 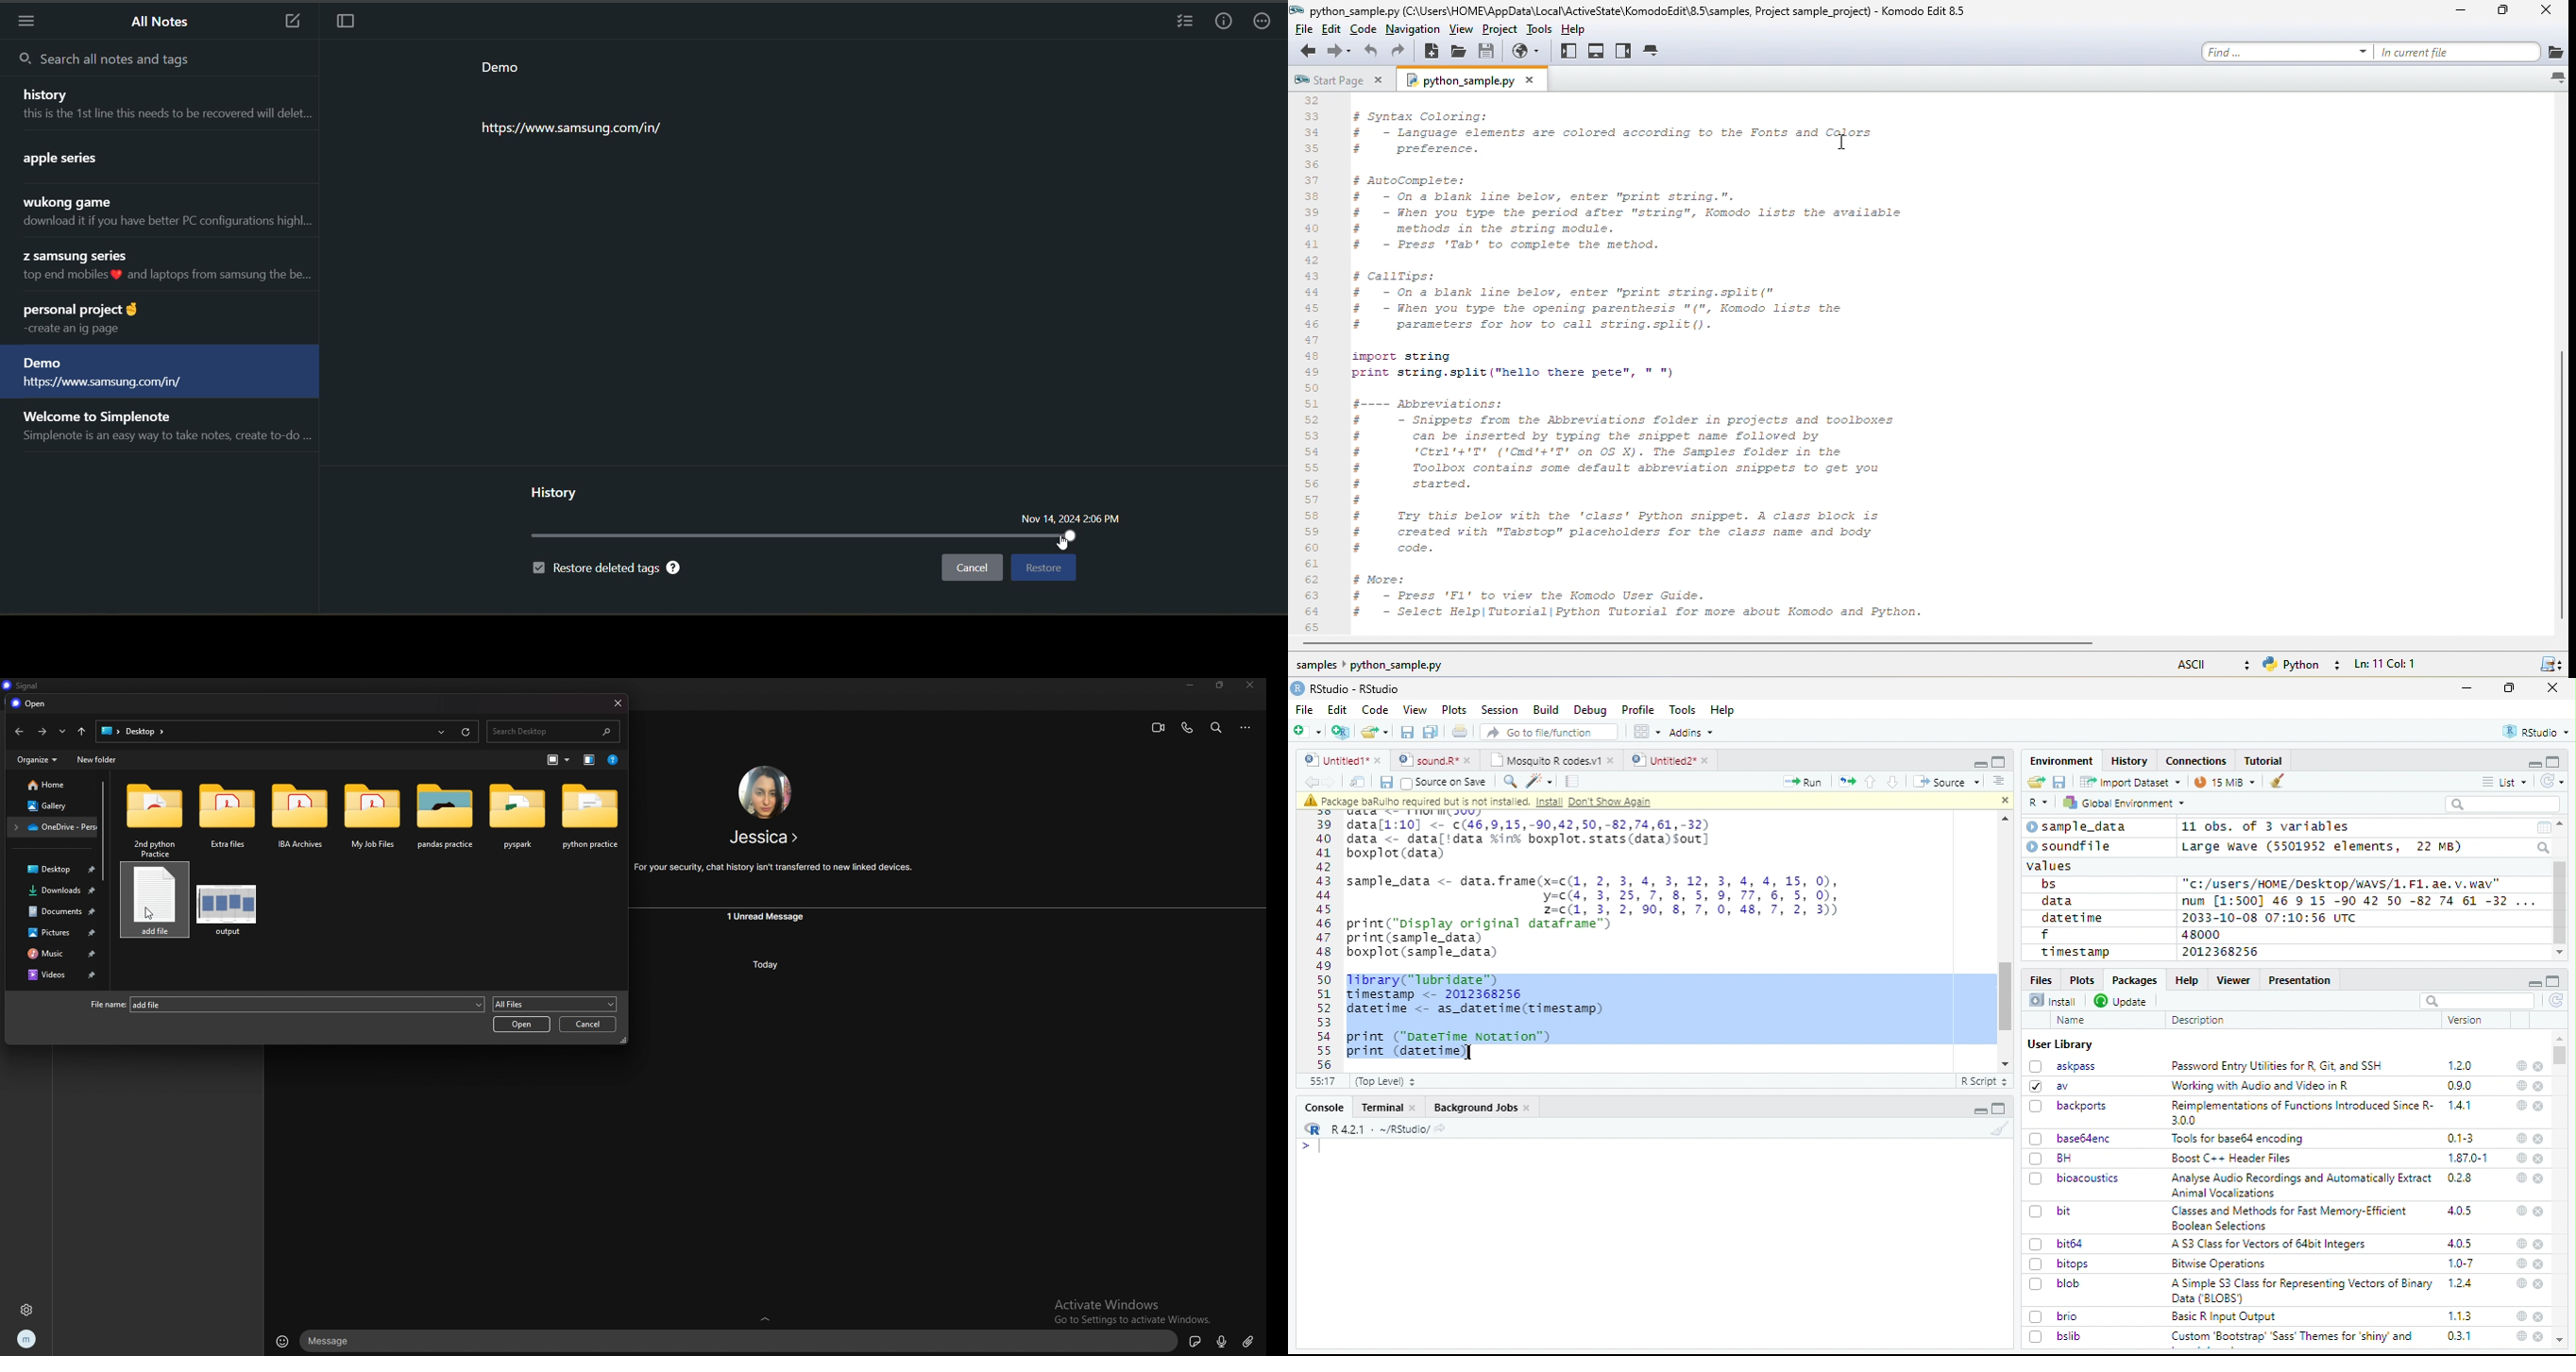 What do you see at coordinates (2060, 783) in the screenshot?
I see `Save` at bounding box center [2060, 783].